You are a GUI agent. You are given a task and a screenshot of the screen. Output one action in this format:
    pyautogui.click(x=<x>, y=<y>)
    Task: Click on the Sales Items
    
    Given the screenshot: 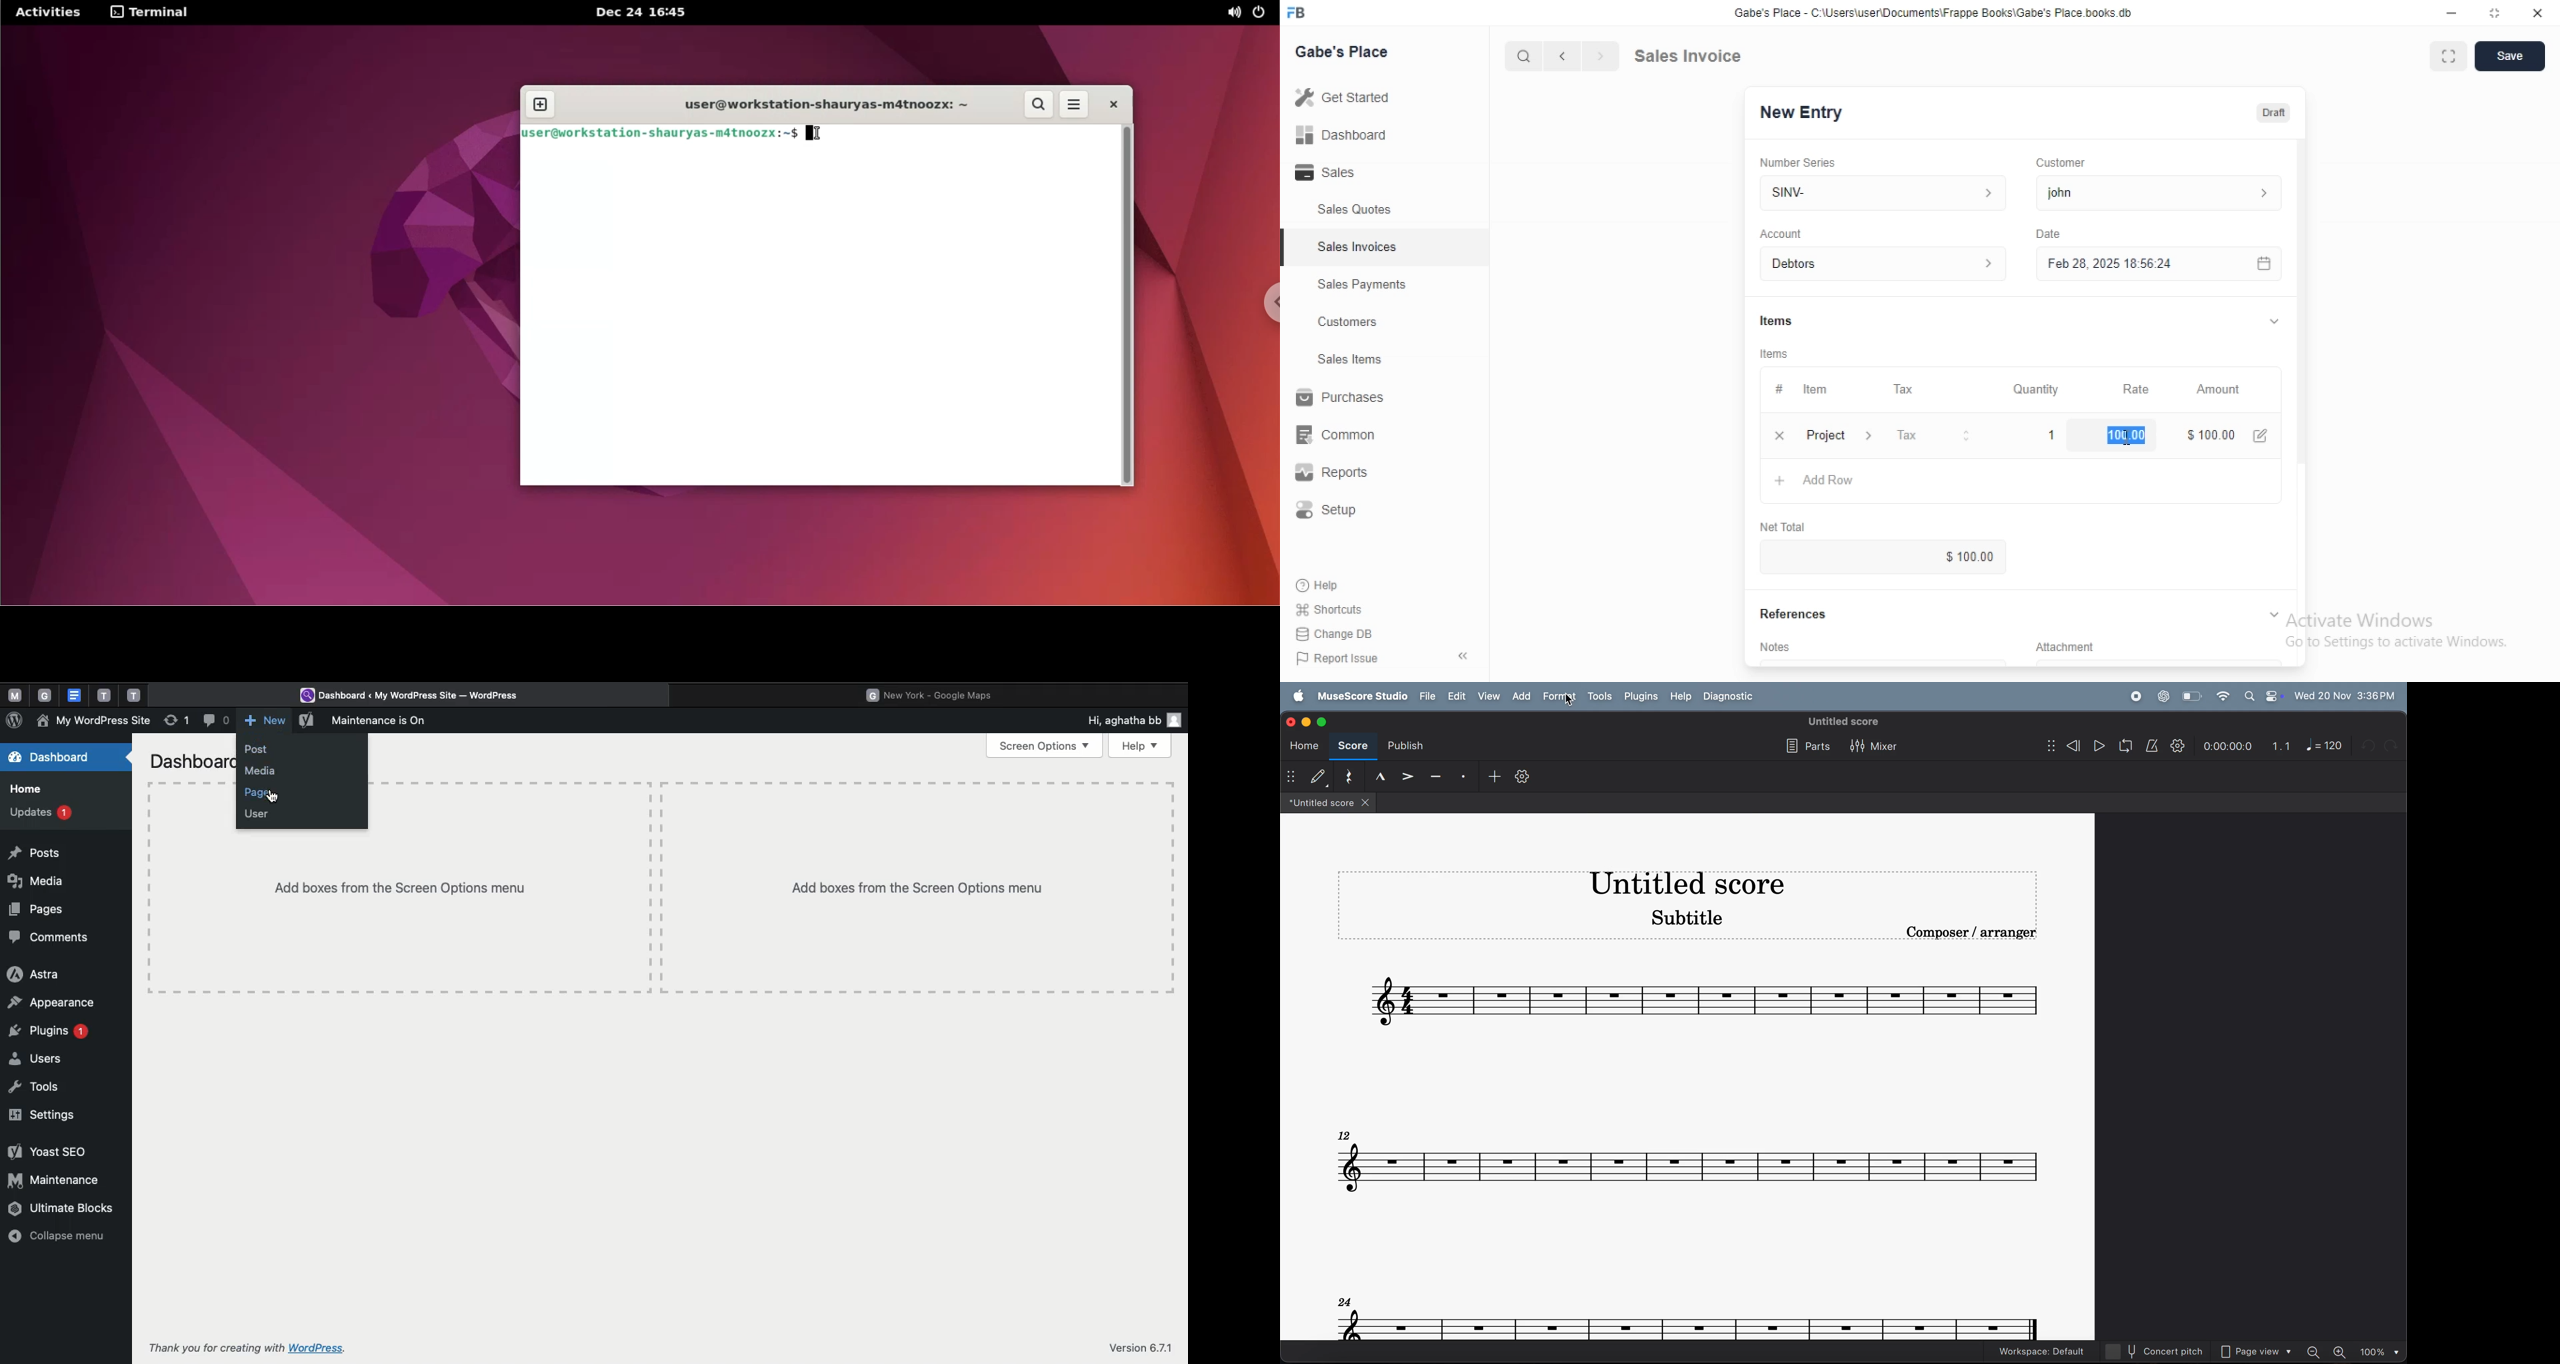 What is the action you would take?
    pyautogui.click(x=1341, y=360)
    